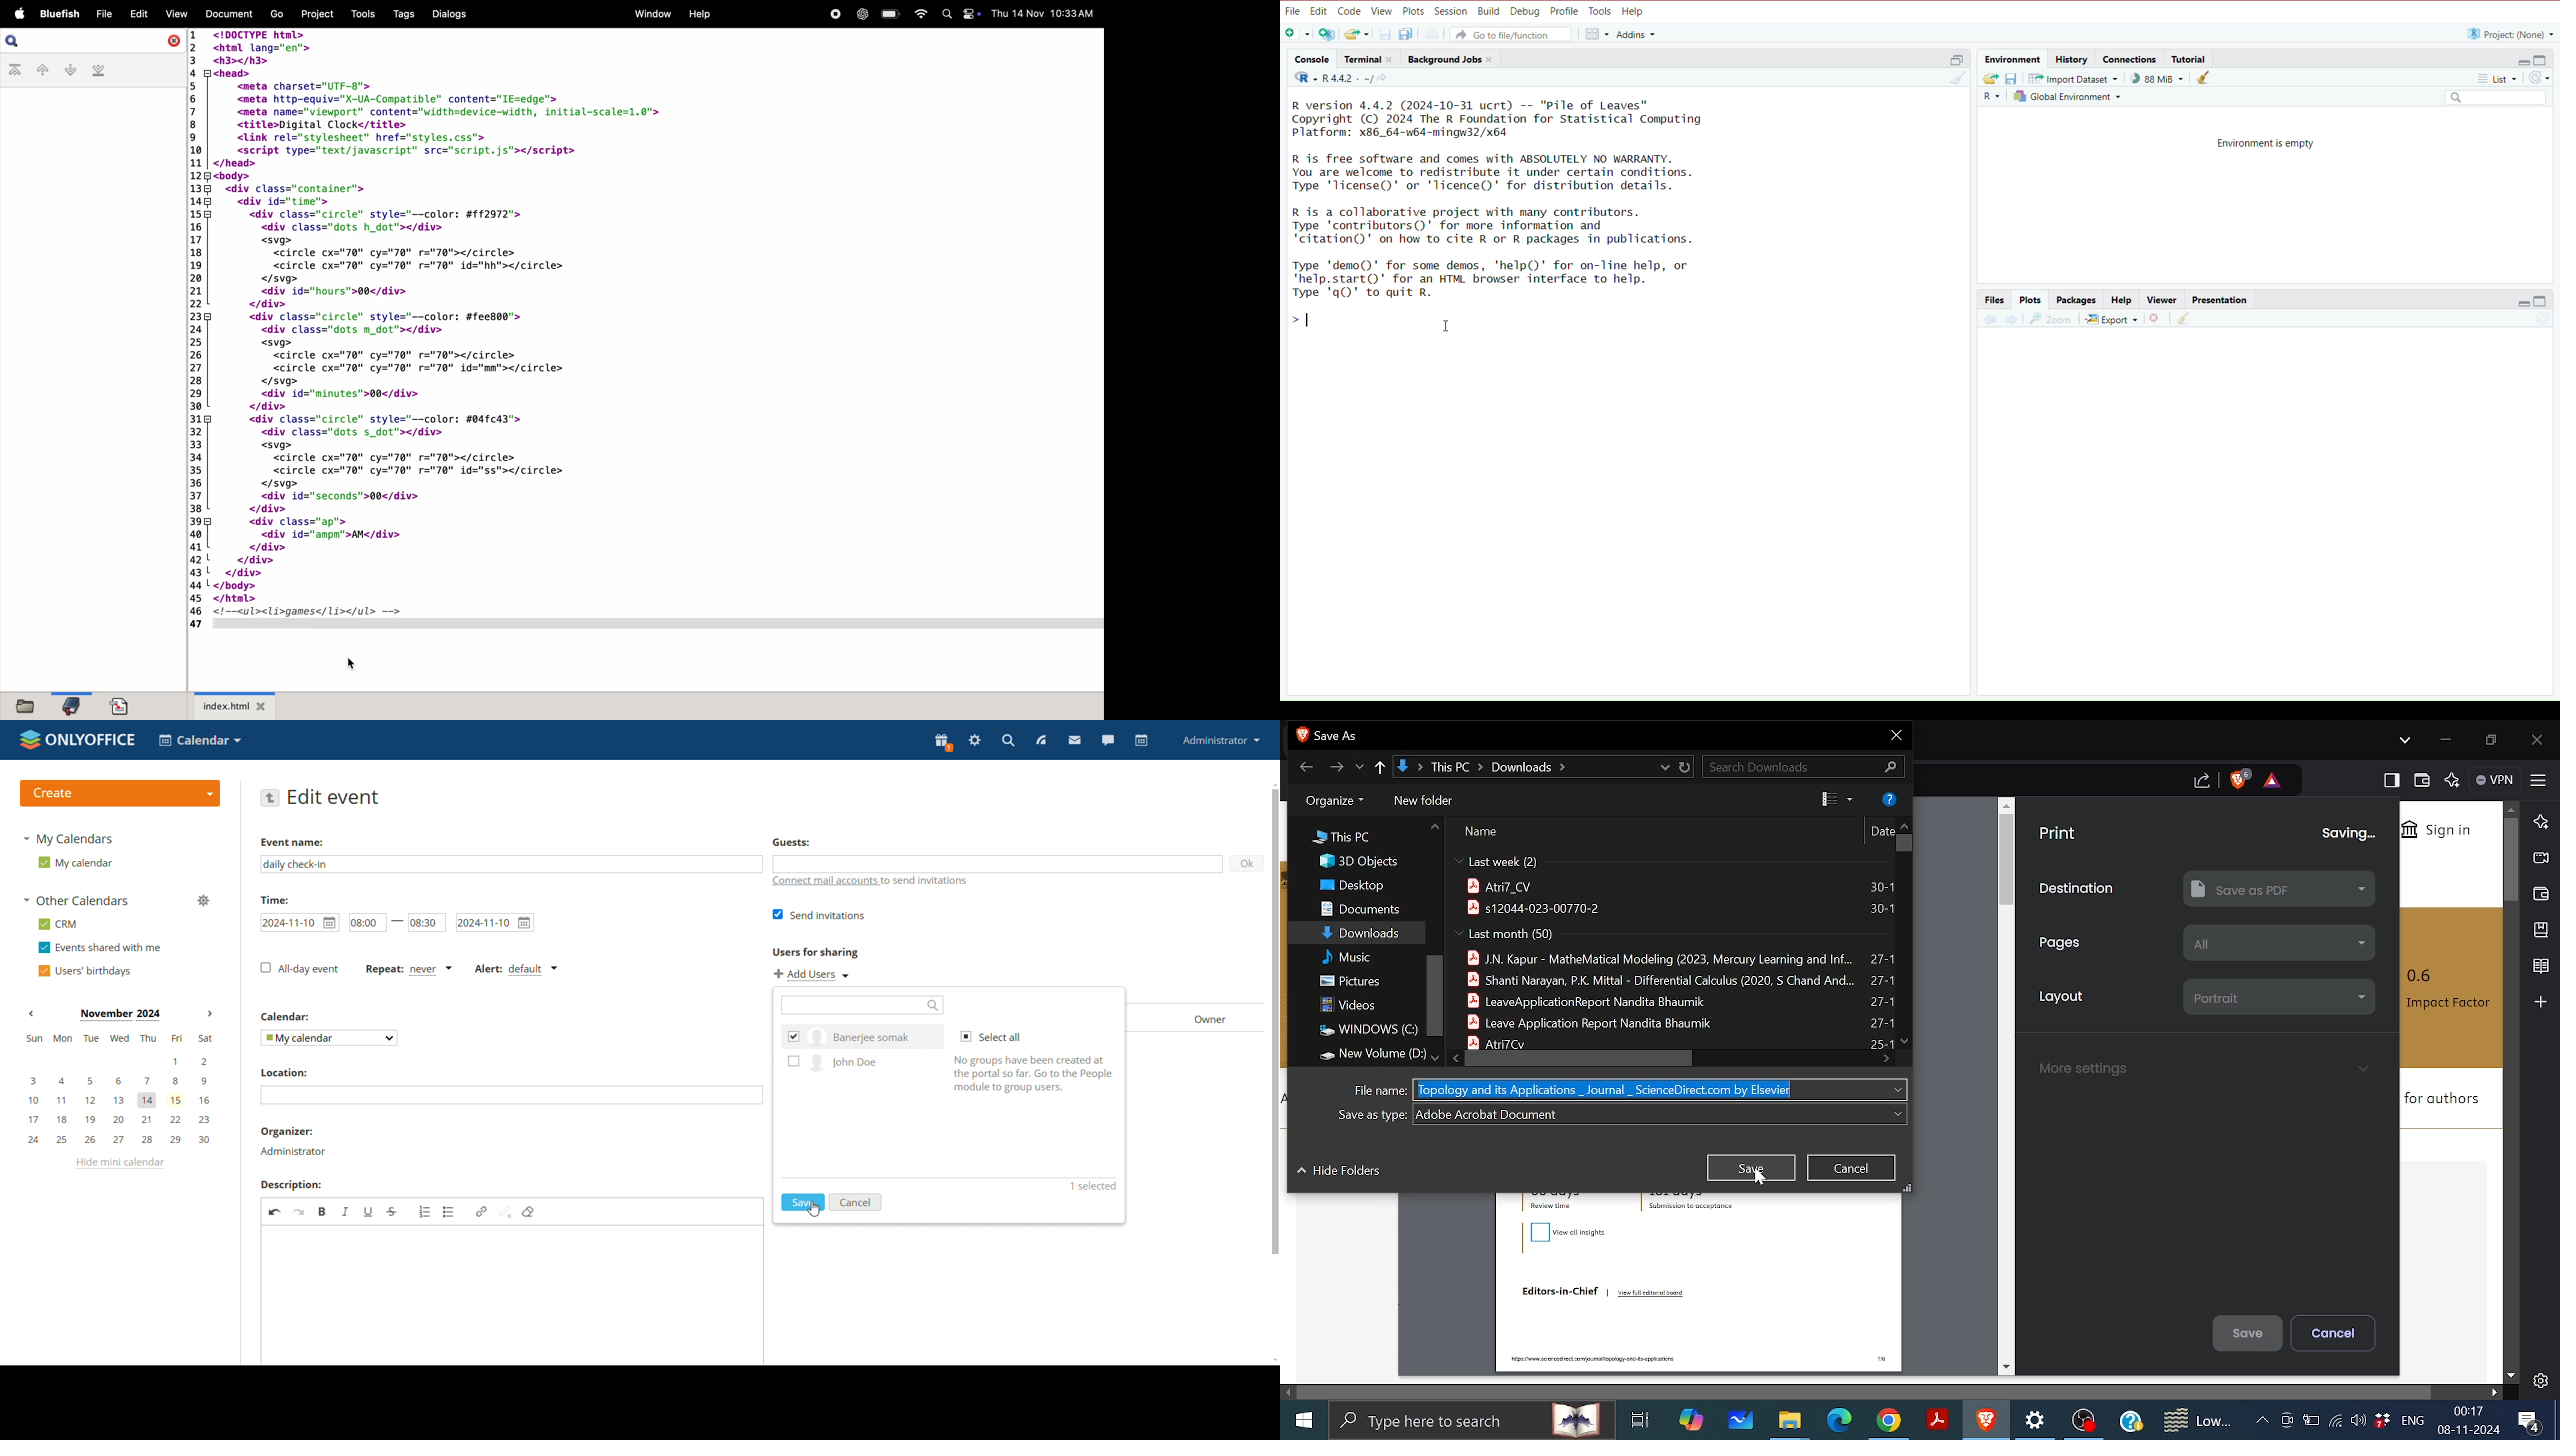 The width and height of the screenshot is (2576, 1456). What do you see at coordinates (203, 900) in the screenshot?
I see `manage` at bounding box center [203, 900].